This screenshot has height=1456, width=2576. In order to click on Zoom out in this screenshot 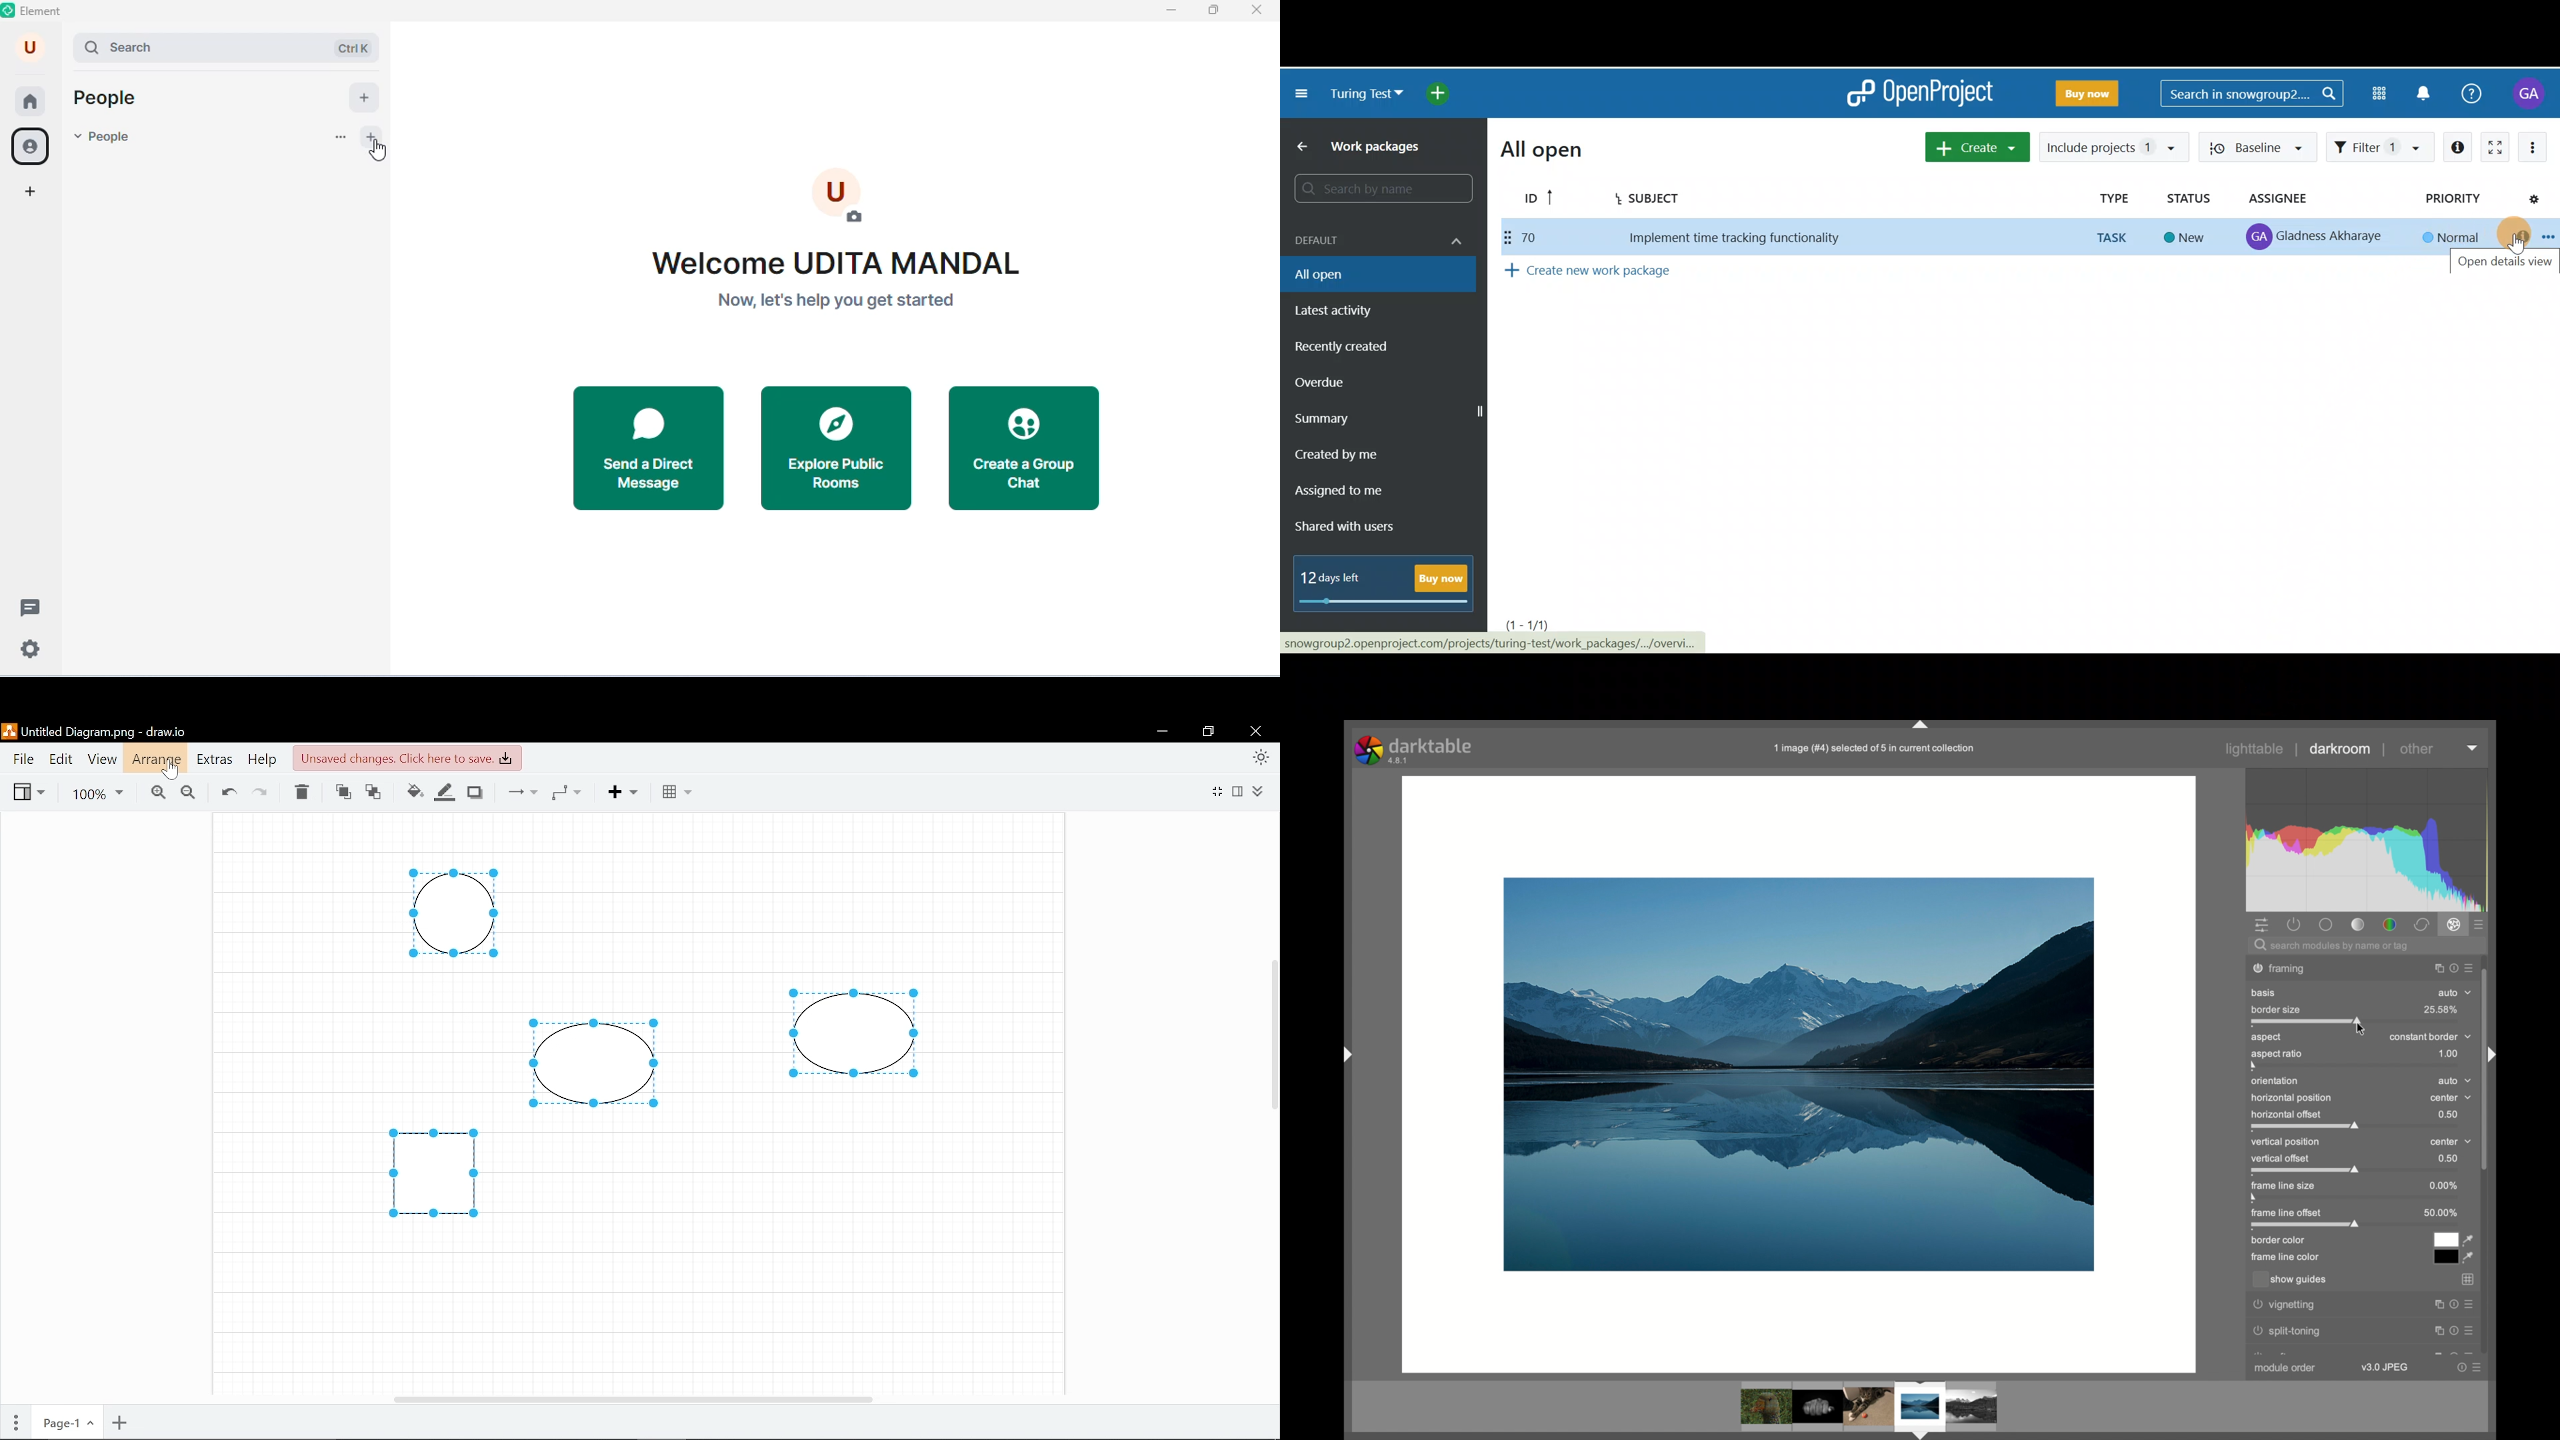, I will do `click(187, 791)`.